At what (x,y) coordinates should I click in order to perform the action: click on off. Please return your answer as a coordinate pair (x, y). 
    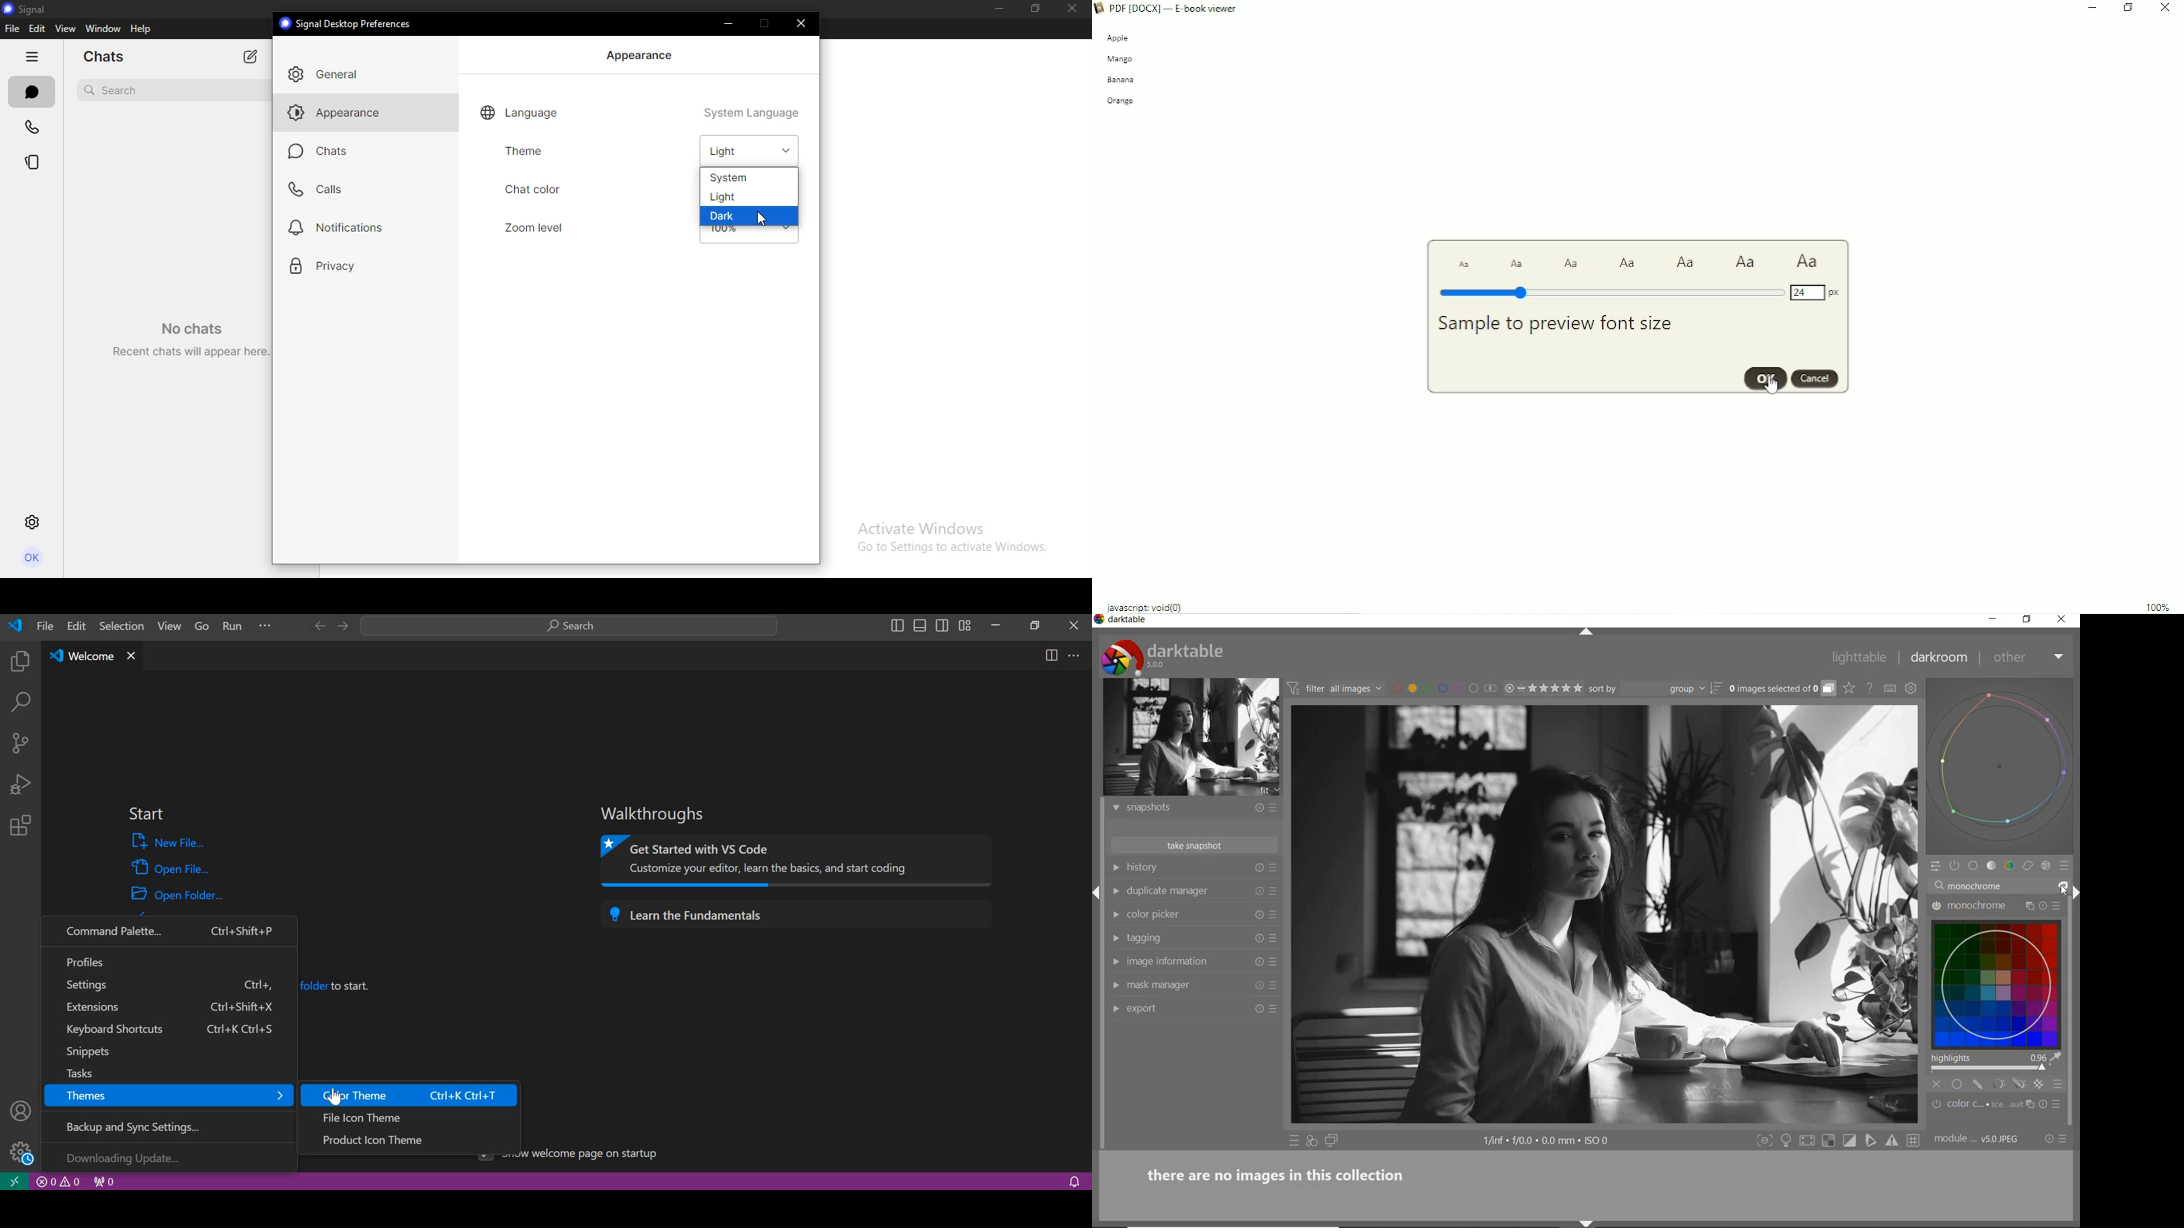
    Looking at the image, I should click on (1936, 1084).